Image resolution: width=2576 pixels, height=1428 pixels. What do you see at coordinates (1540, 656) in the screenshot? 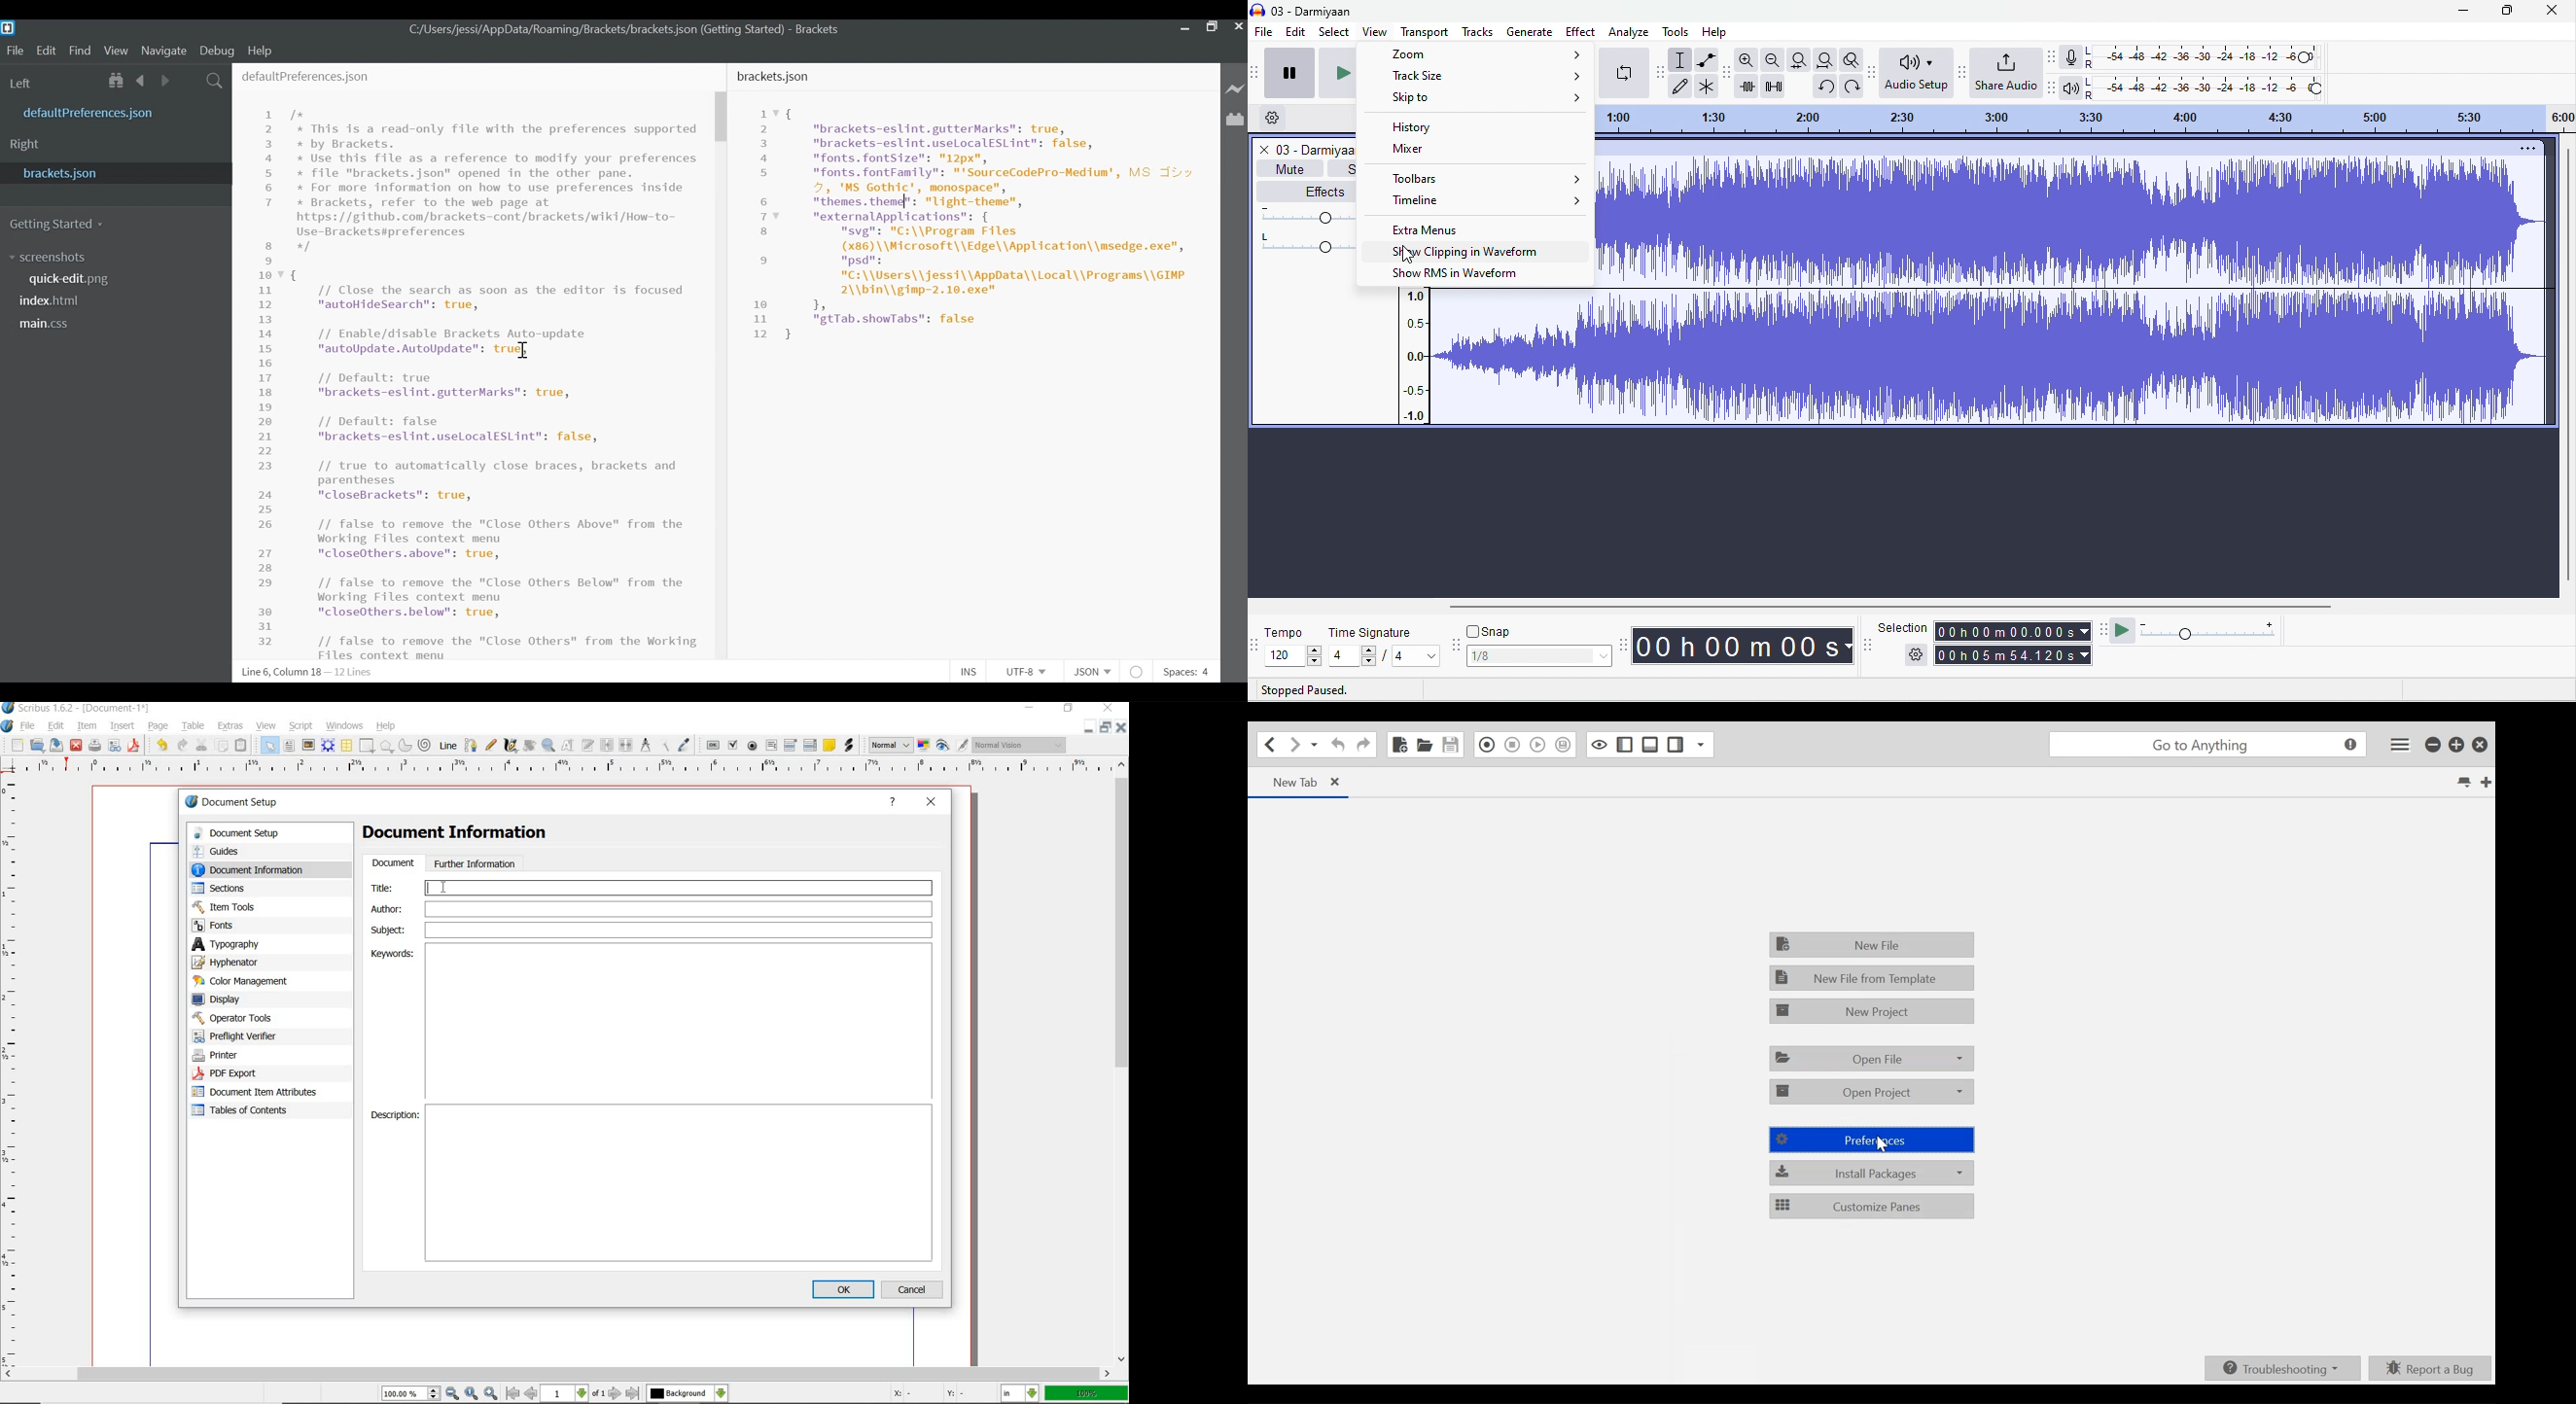
I see `select snapping` at bounding box center [1540, 656].